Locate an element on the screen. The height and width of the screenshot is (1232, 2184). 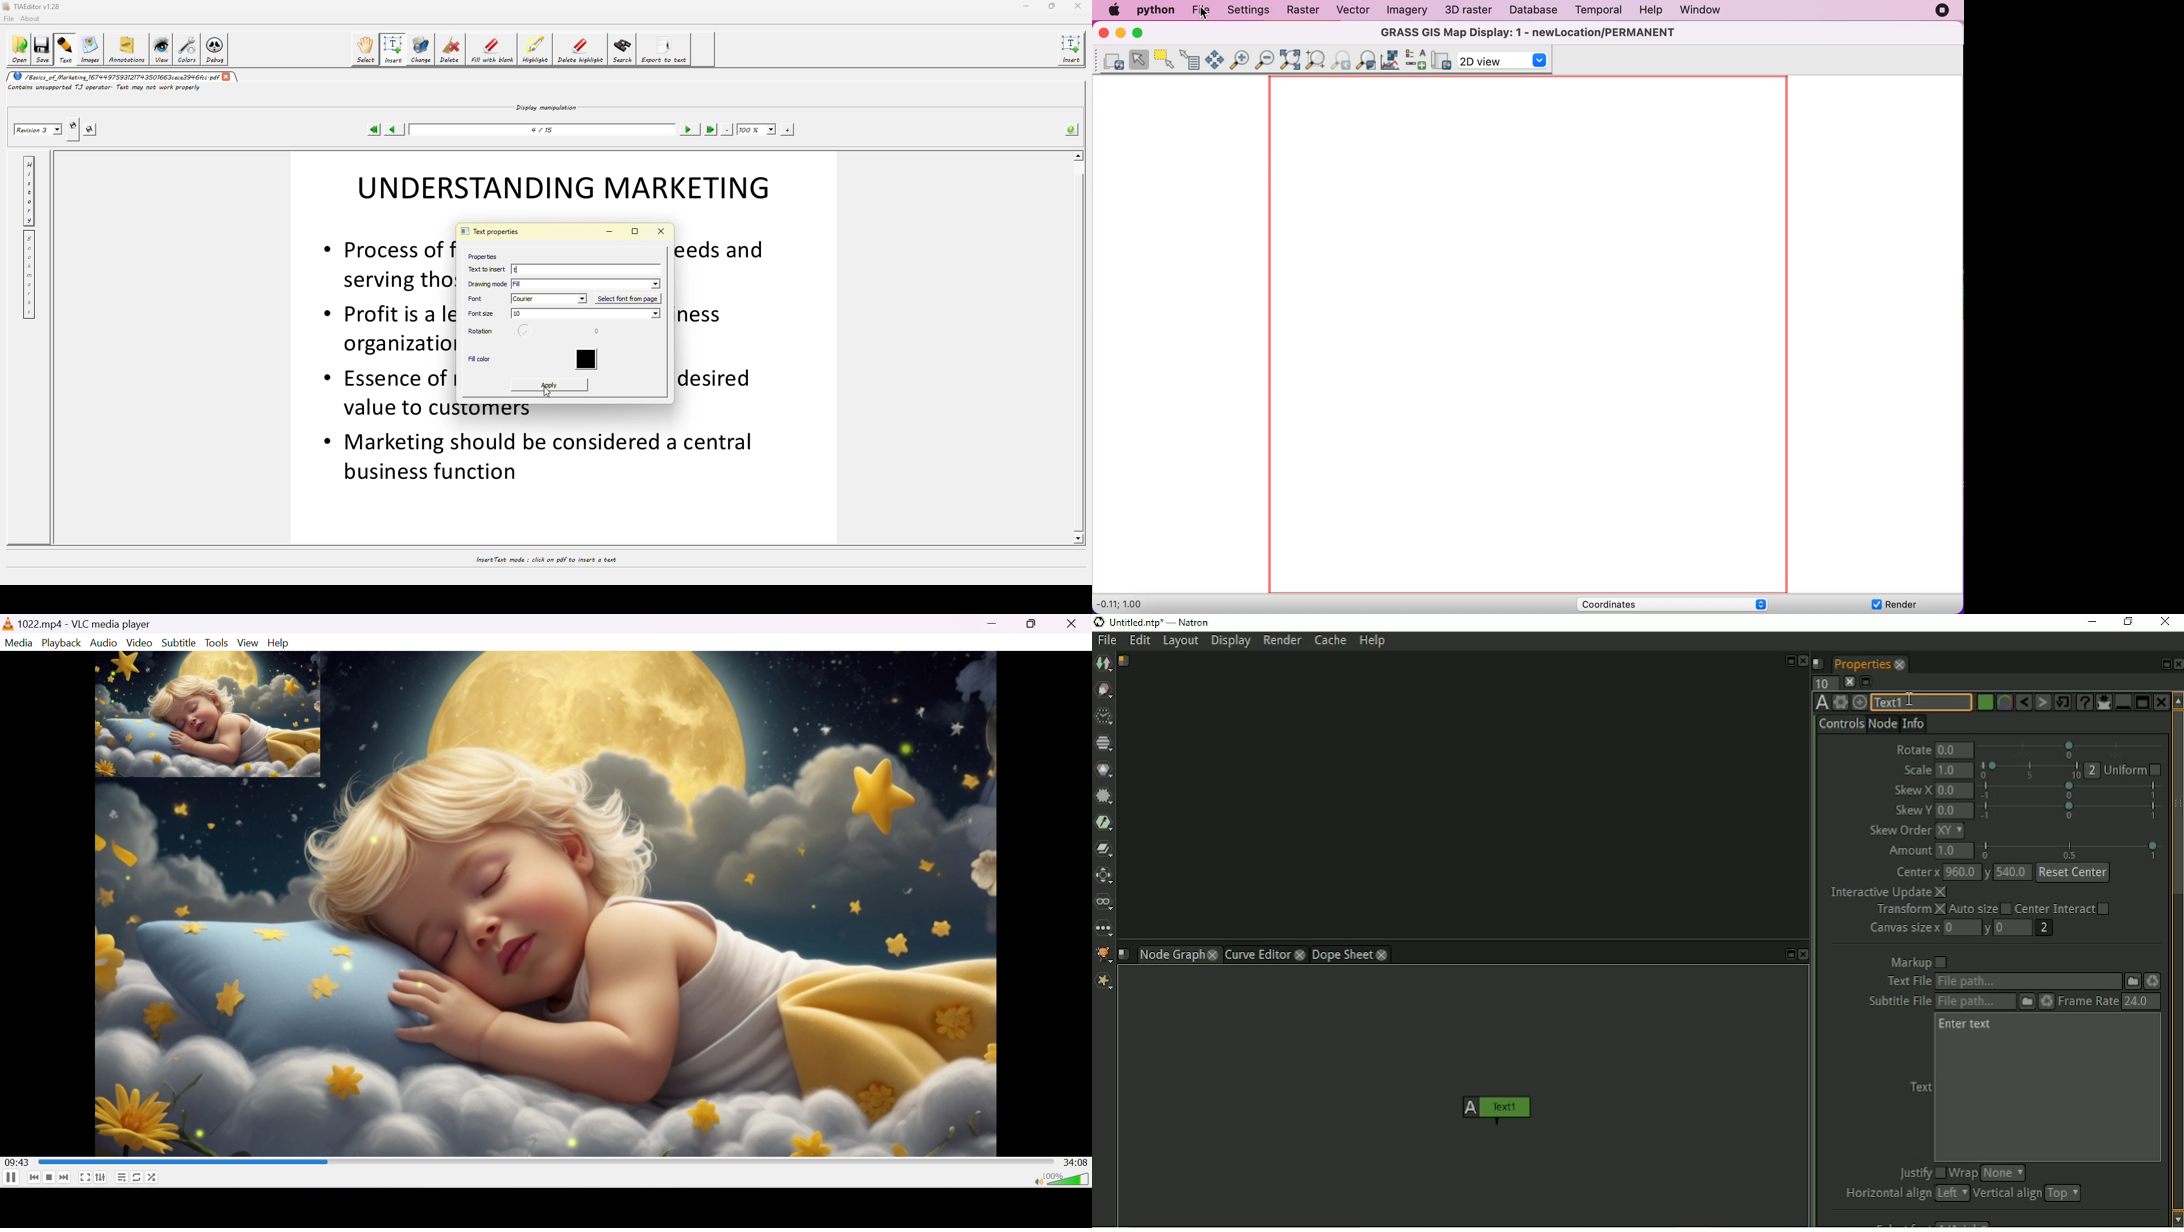
Toggle playlist is located at coordinates (121, 1177).